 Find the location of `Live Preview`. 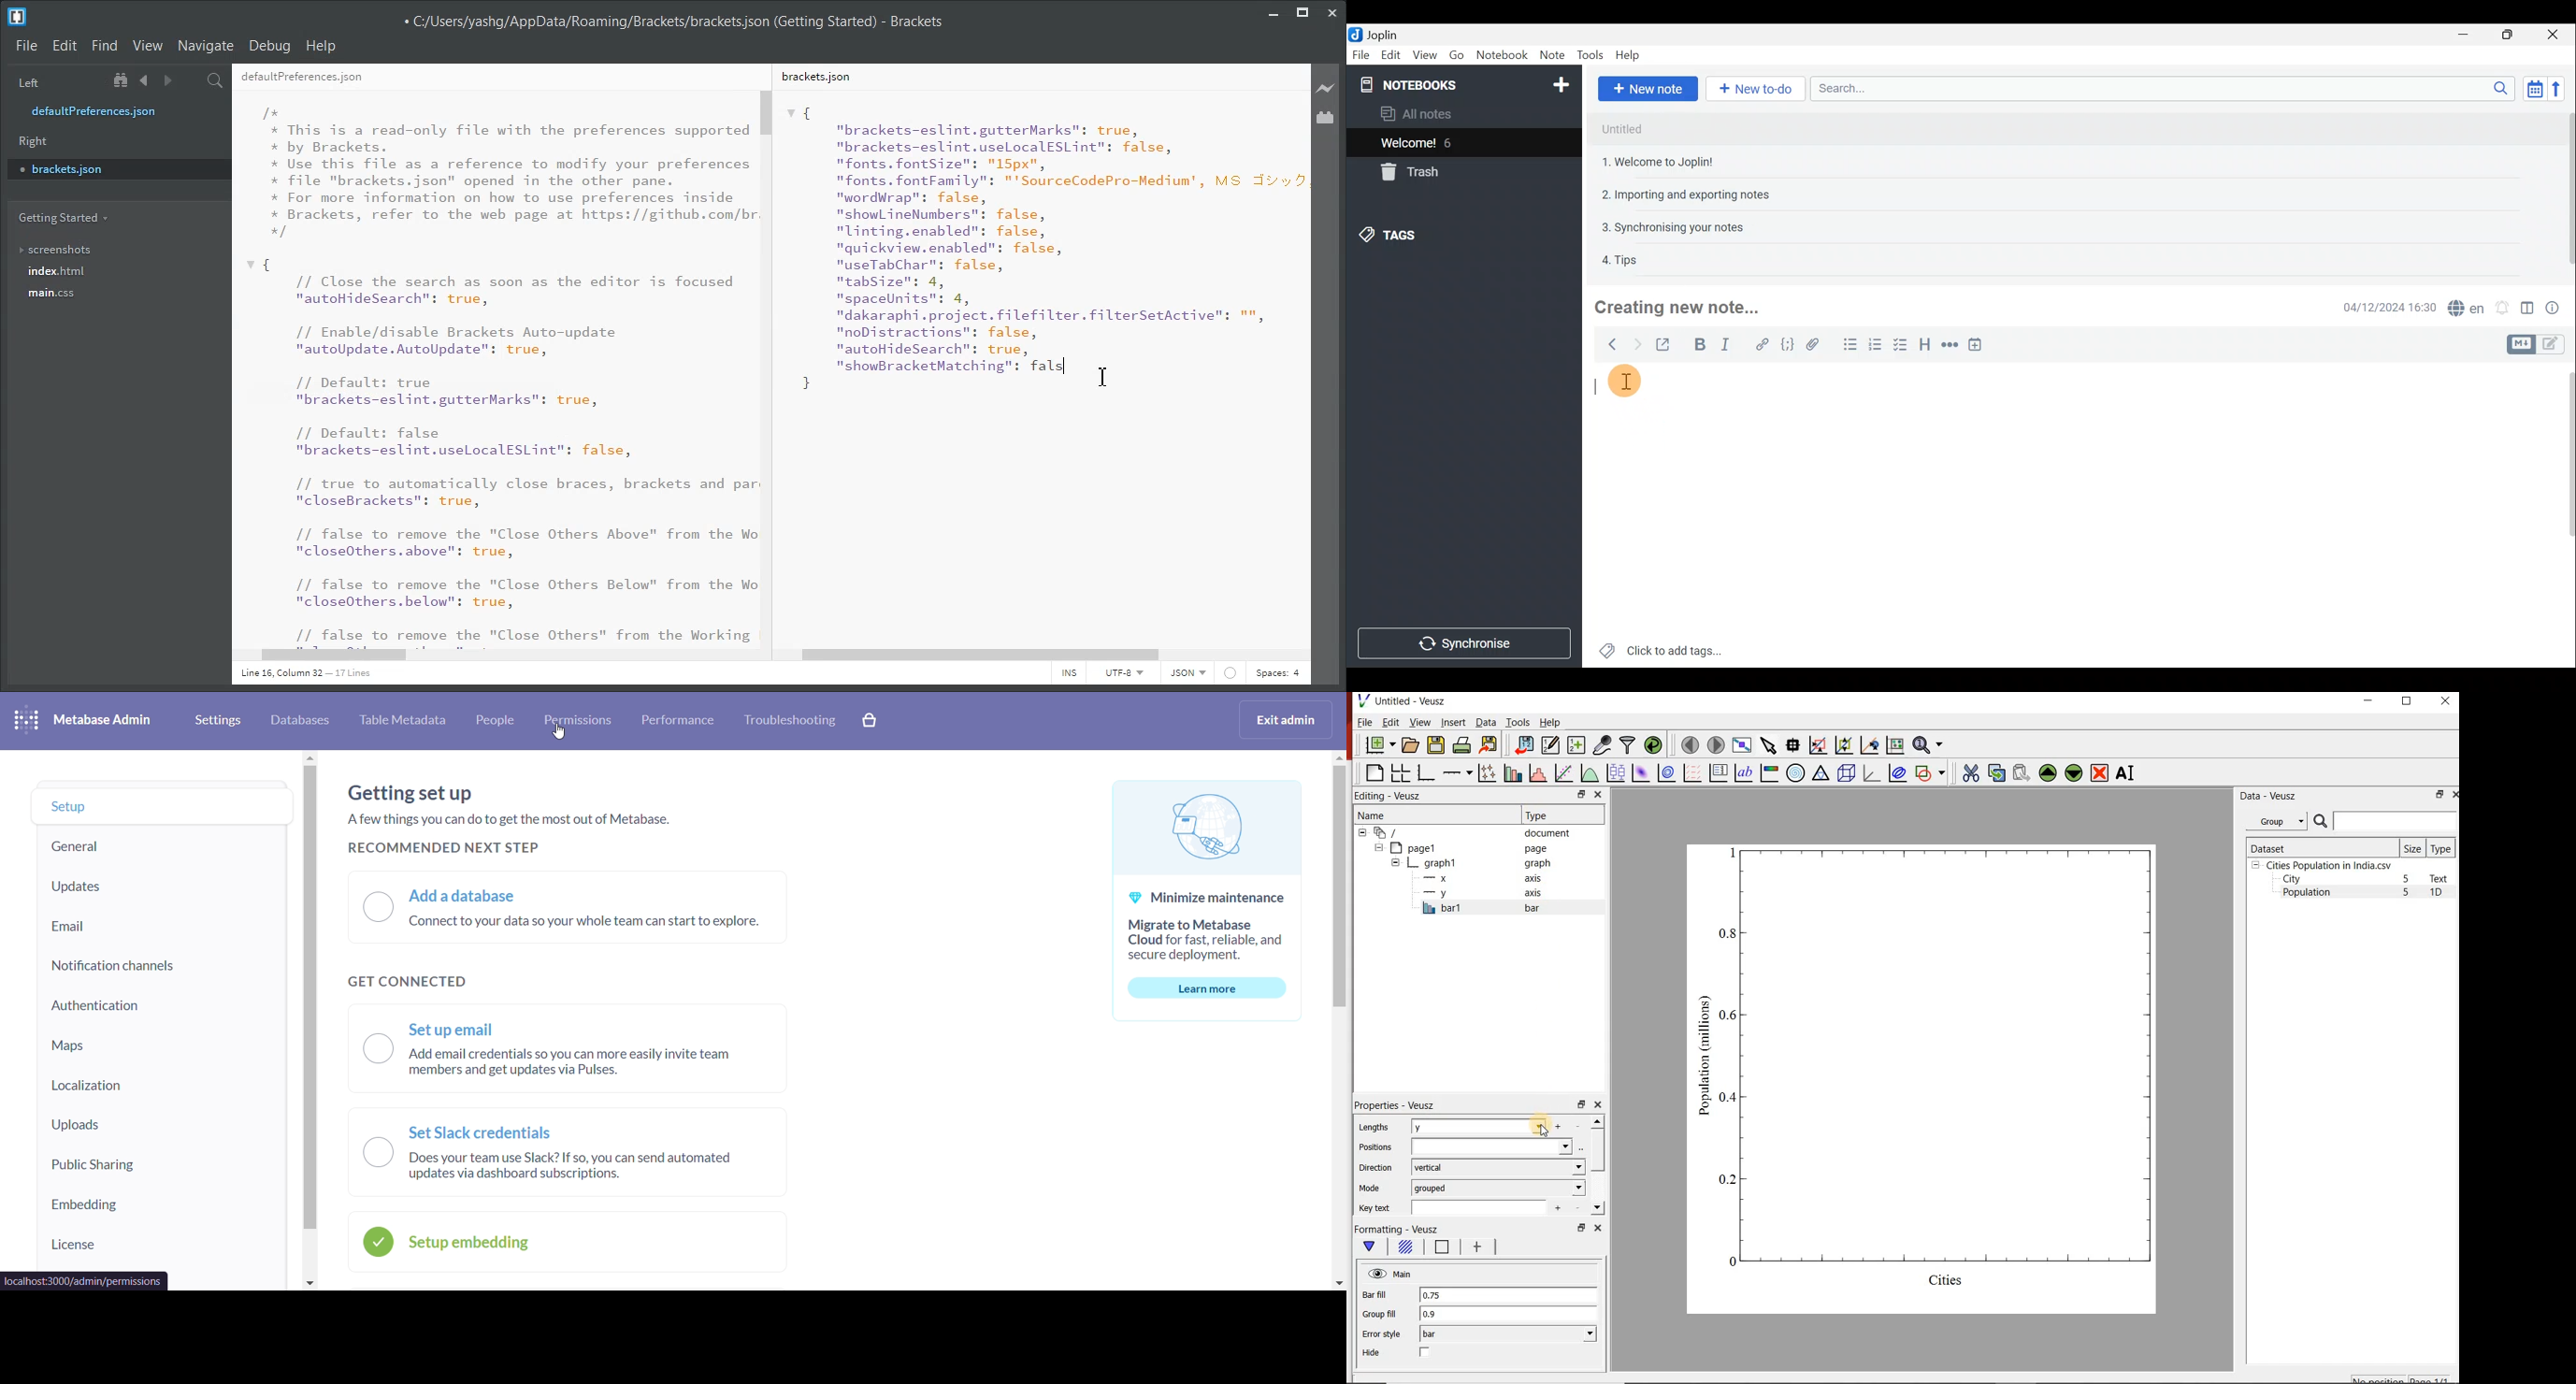

Live Preview is located at coordinates (1326, 87).